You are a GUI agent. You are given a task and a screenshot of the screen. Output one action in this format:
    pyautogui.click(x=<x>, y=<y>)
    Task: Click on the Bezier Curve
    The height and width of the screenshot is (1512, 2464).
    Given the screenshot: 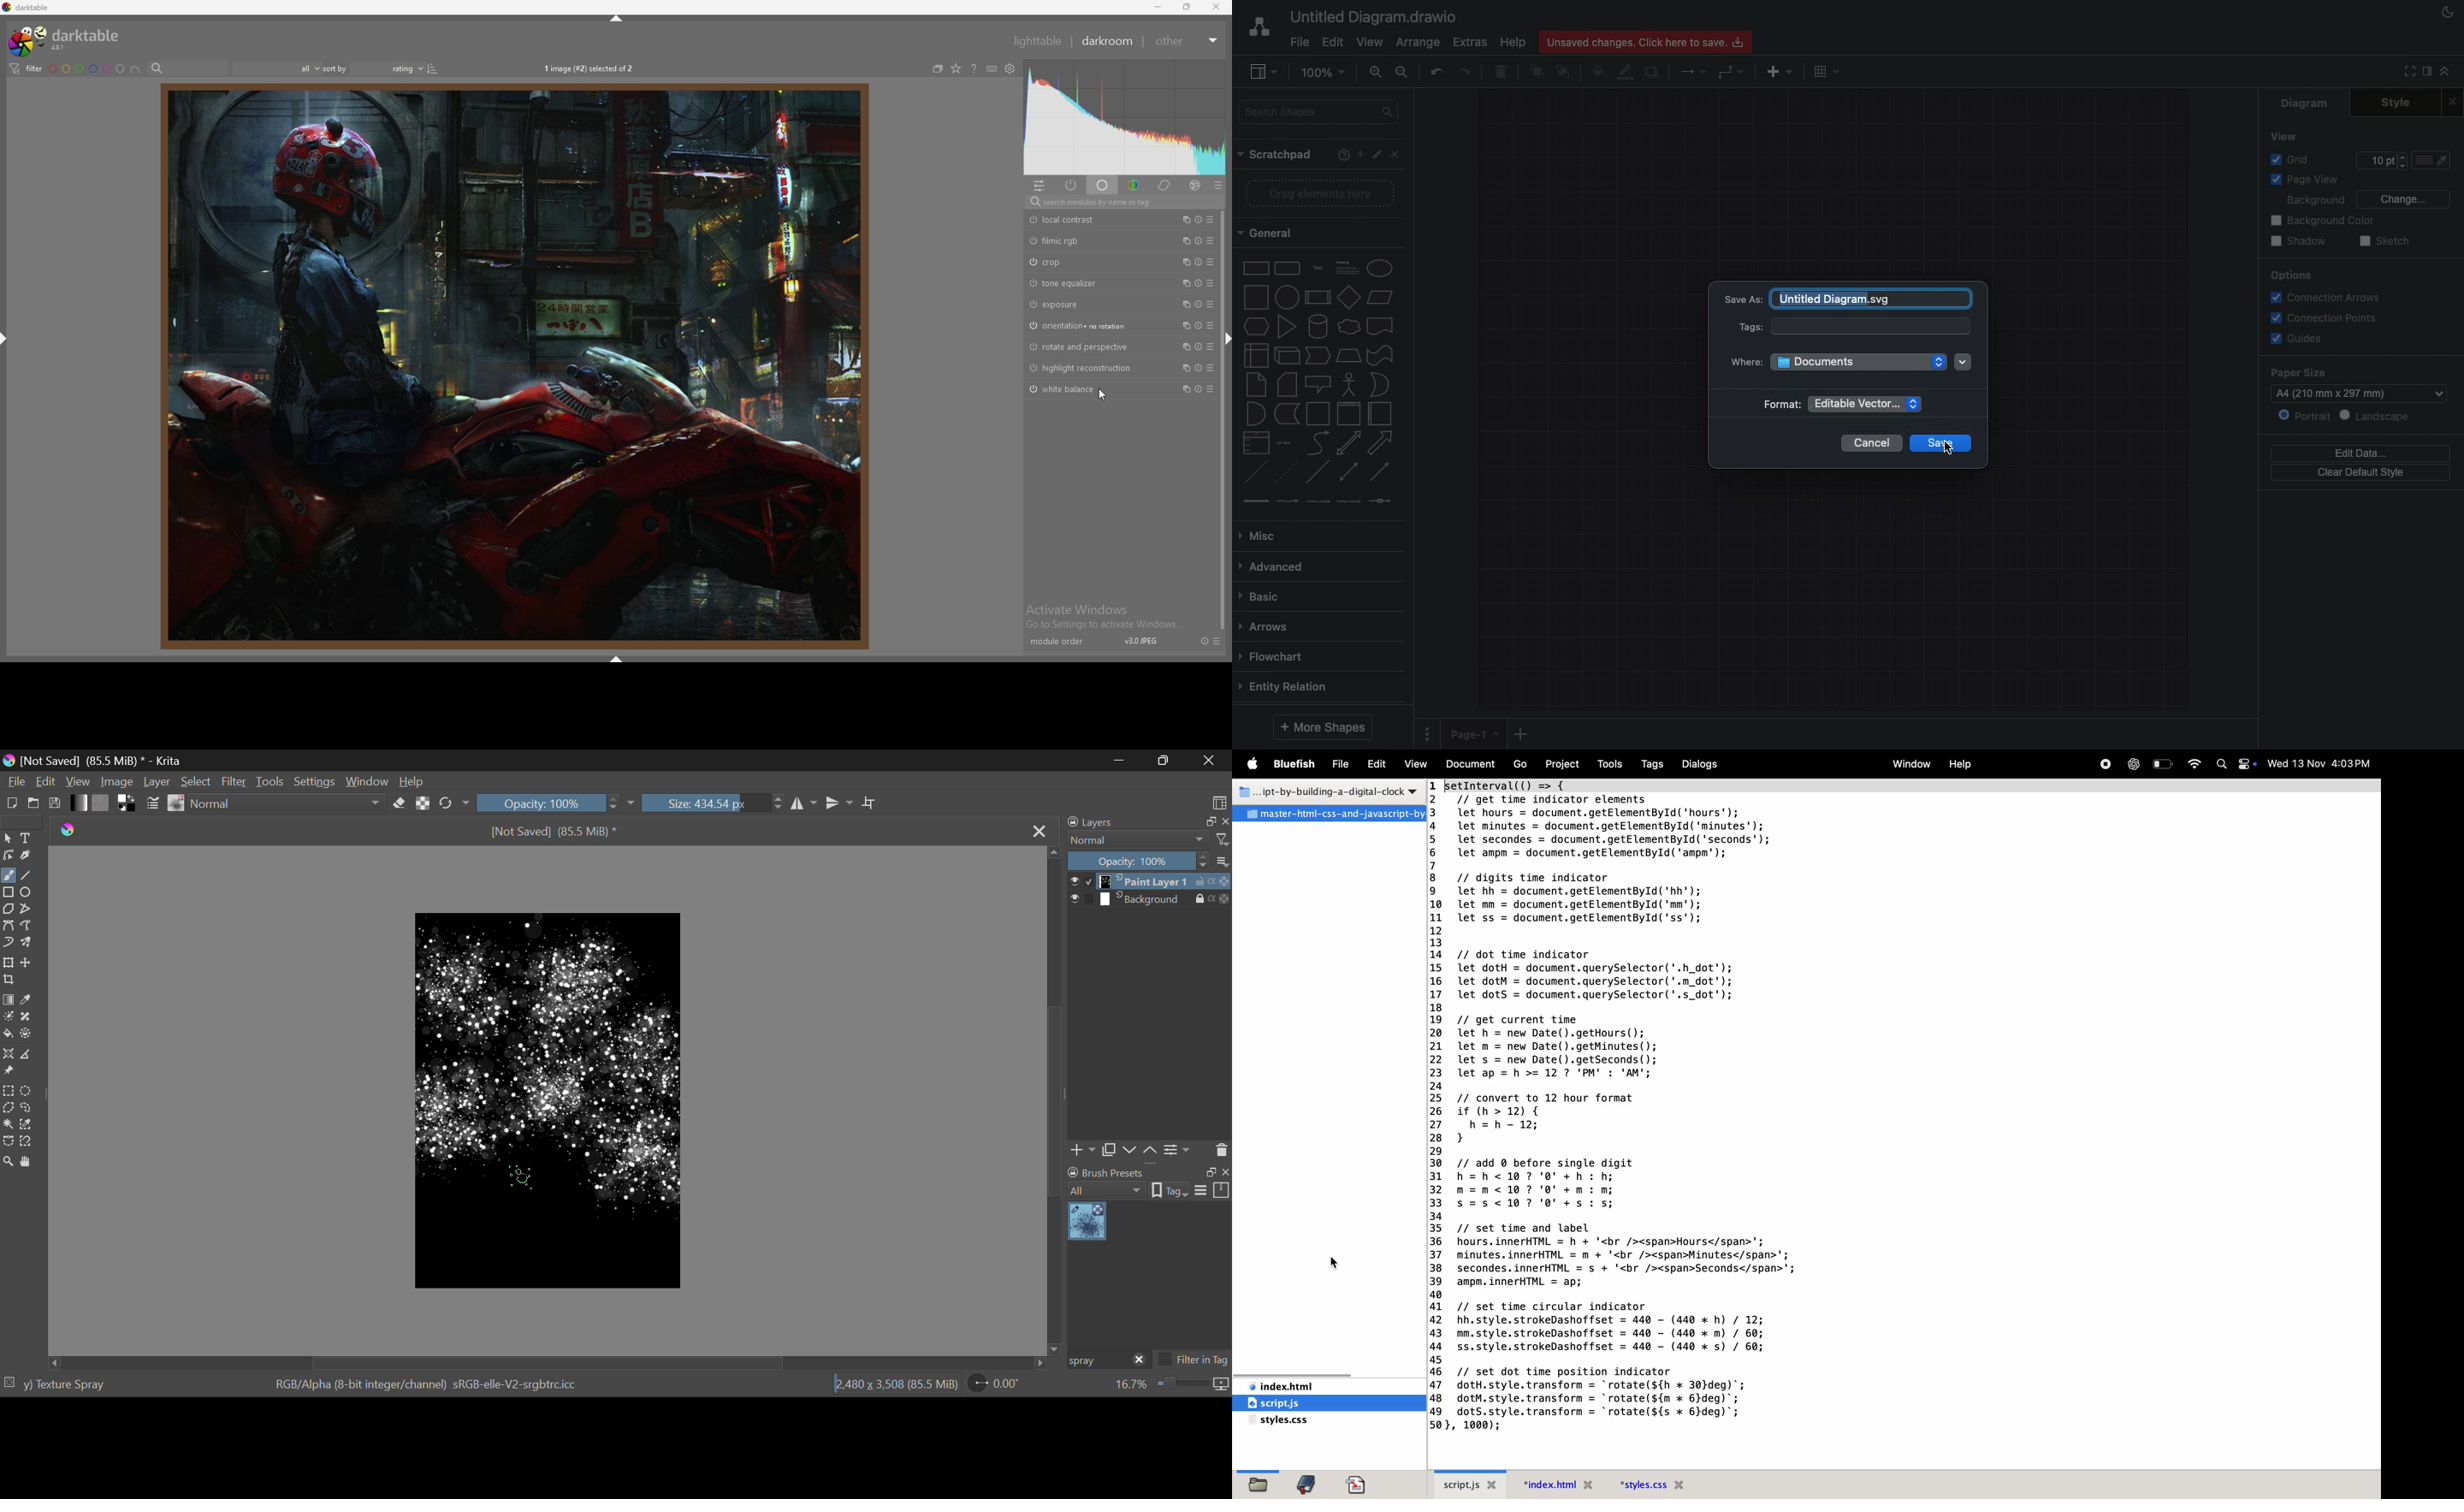 What is the action you would take?
    pyautogui.click(x=8, y=925)
    